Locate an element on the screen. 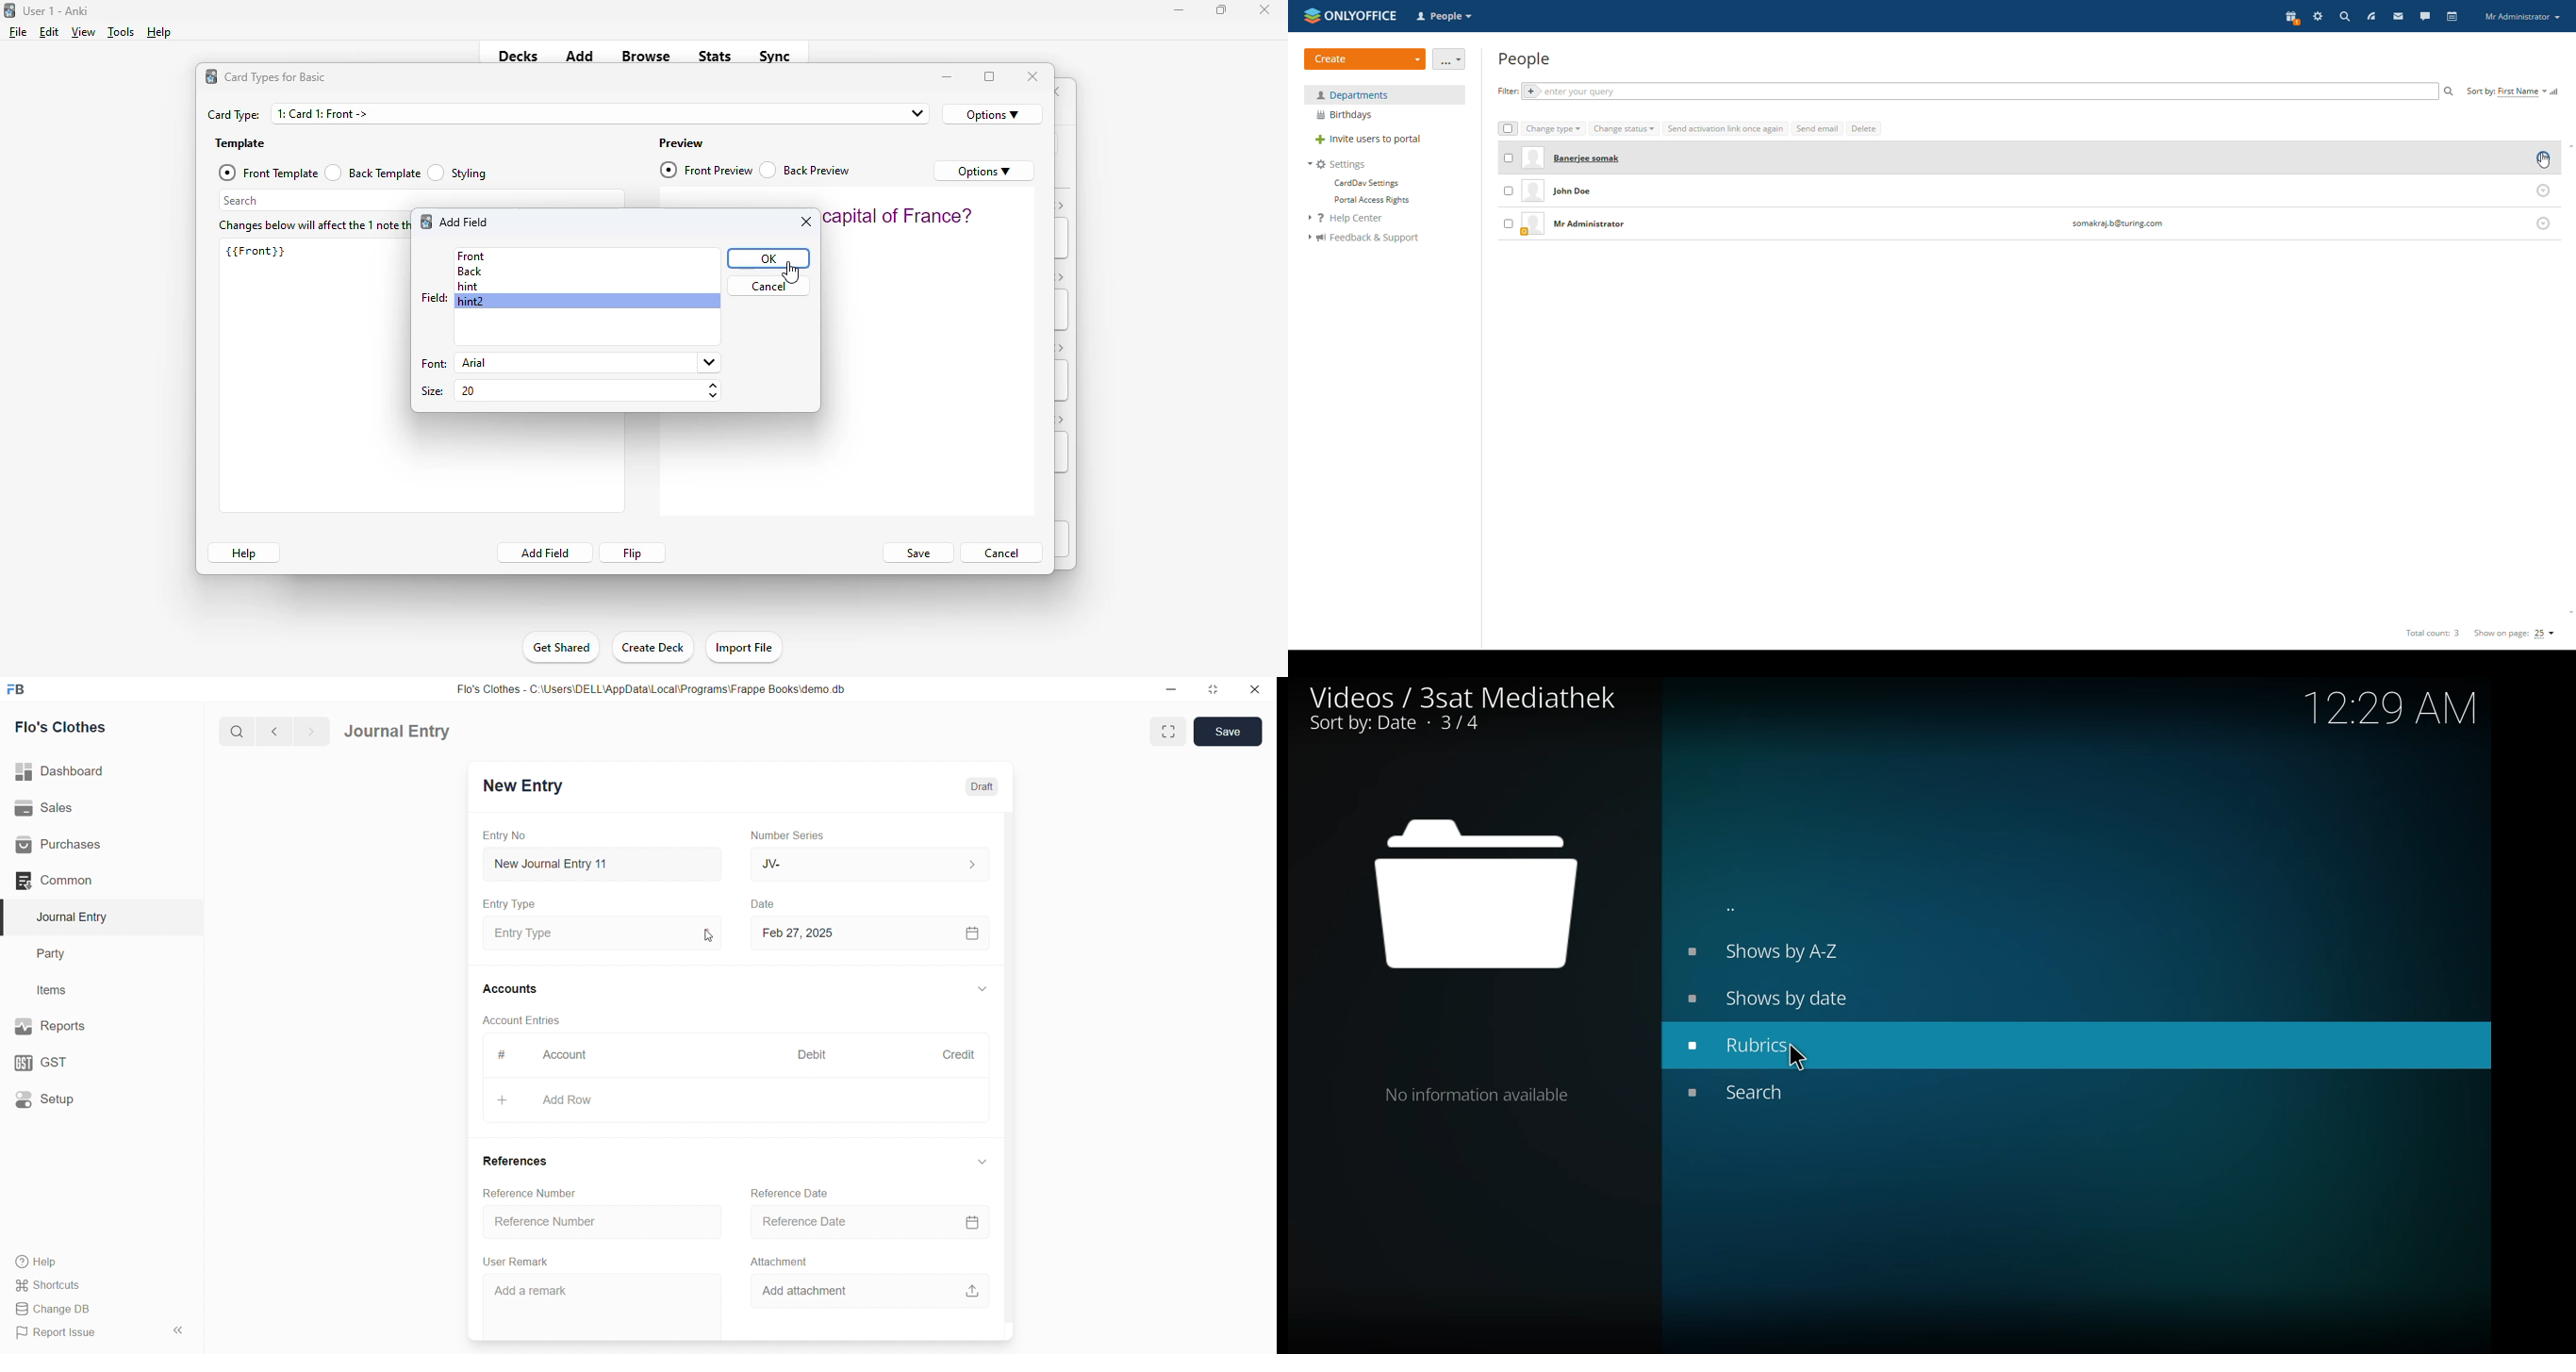 This screenshot has height=1372, width=2576. Entry Type is located at coordinates (510, 904).